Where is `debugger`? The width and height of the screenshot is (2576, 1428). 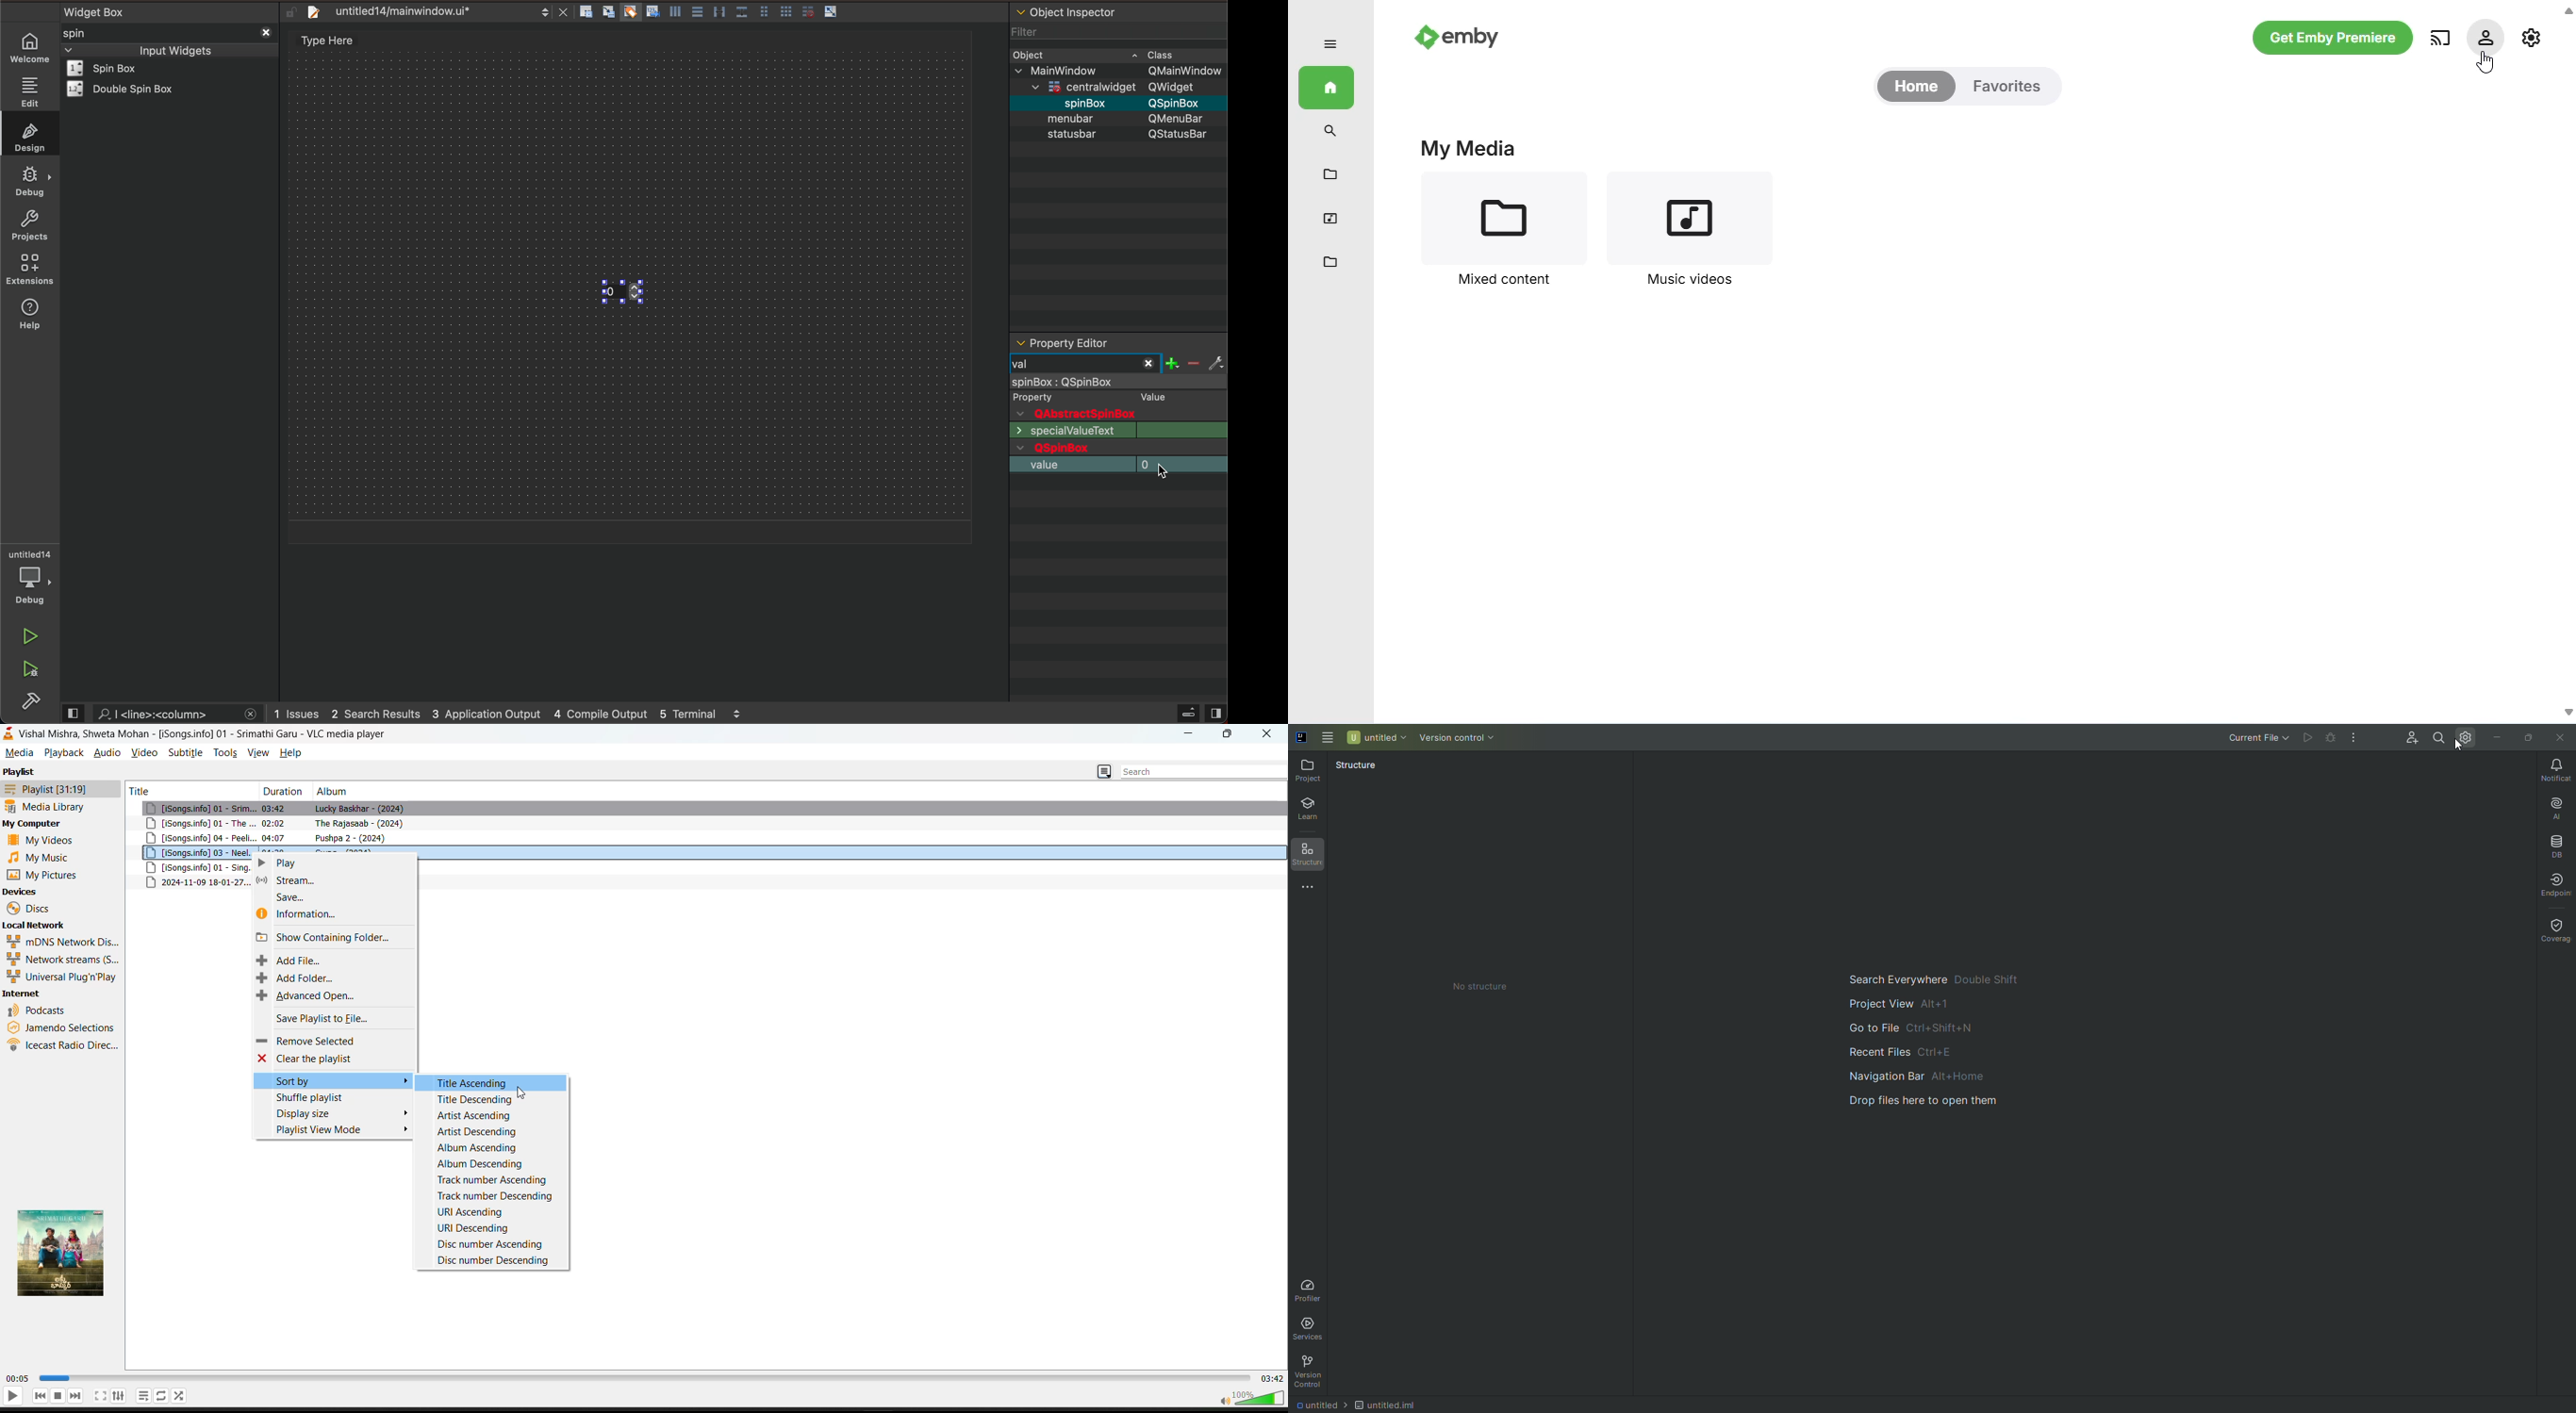 debugger is located at coordinates (32, 577).